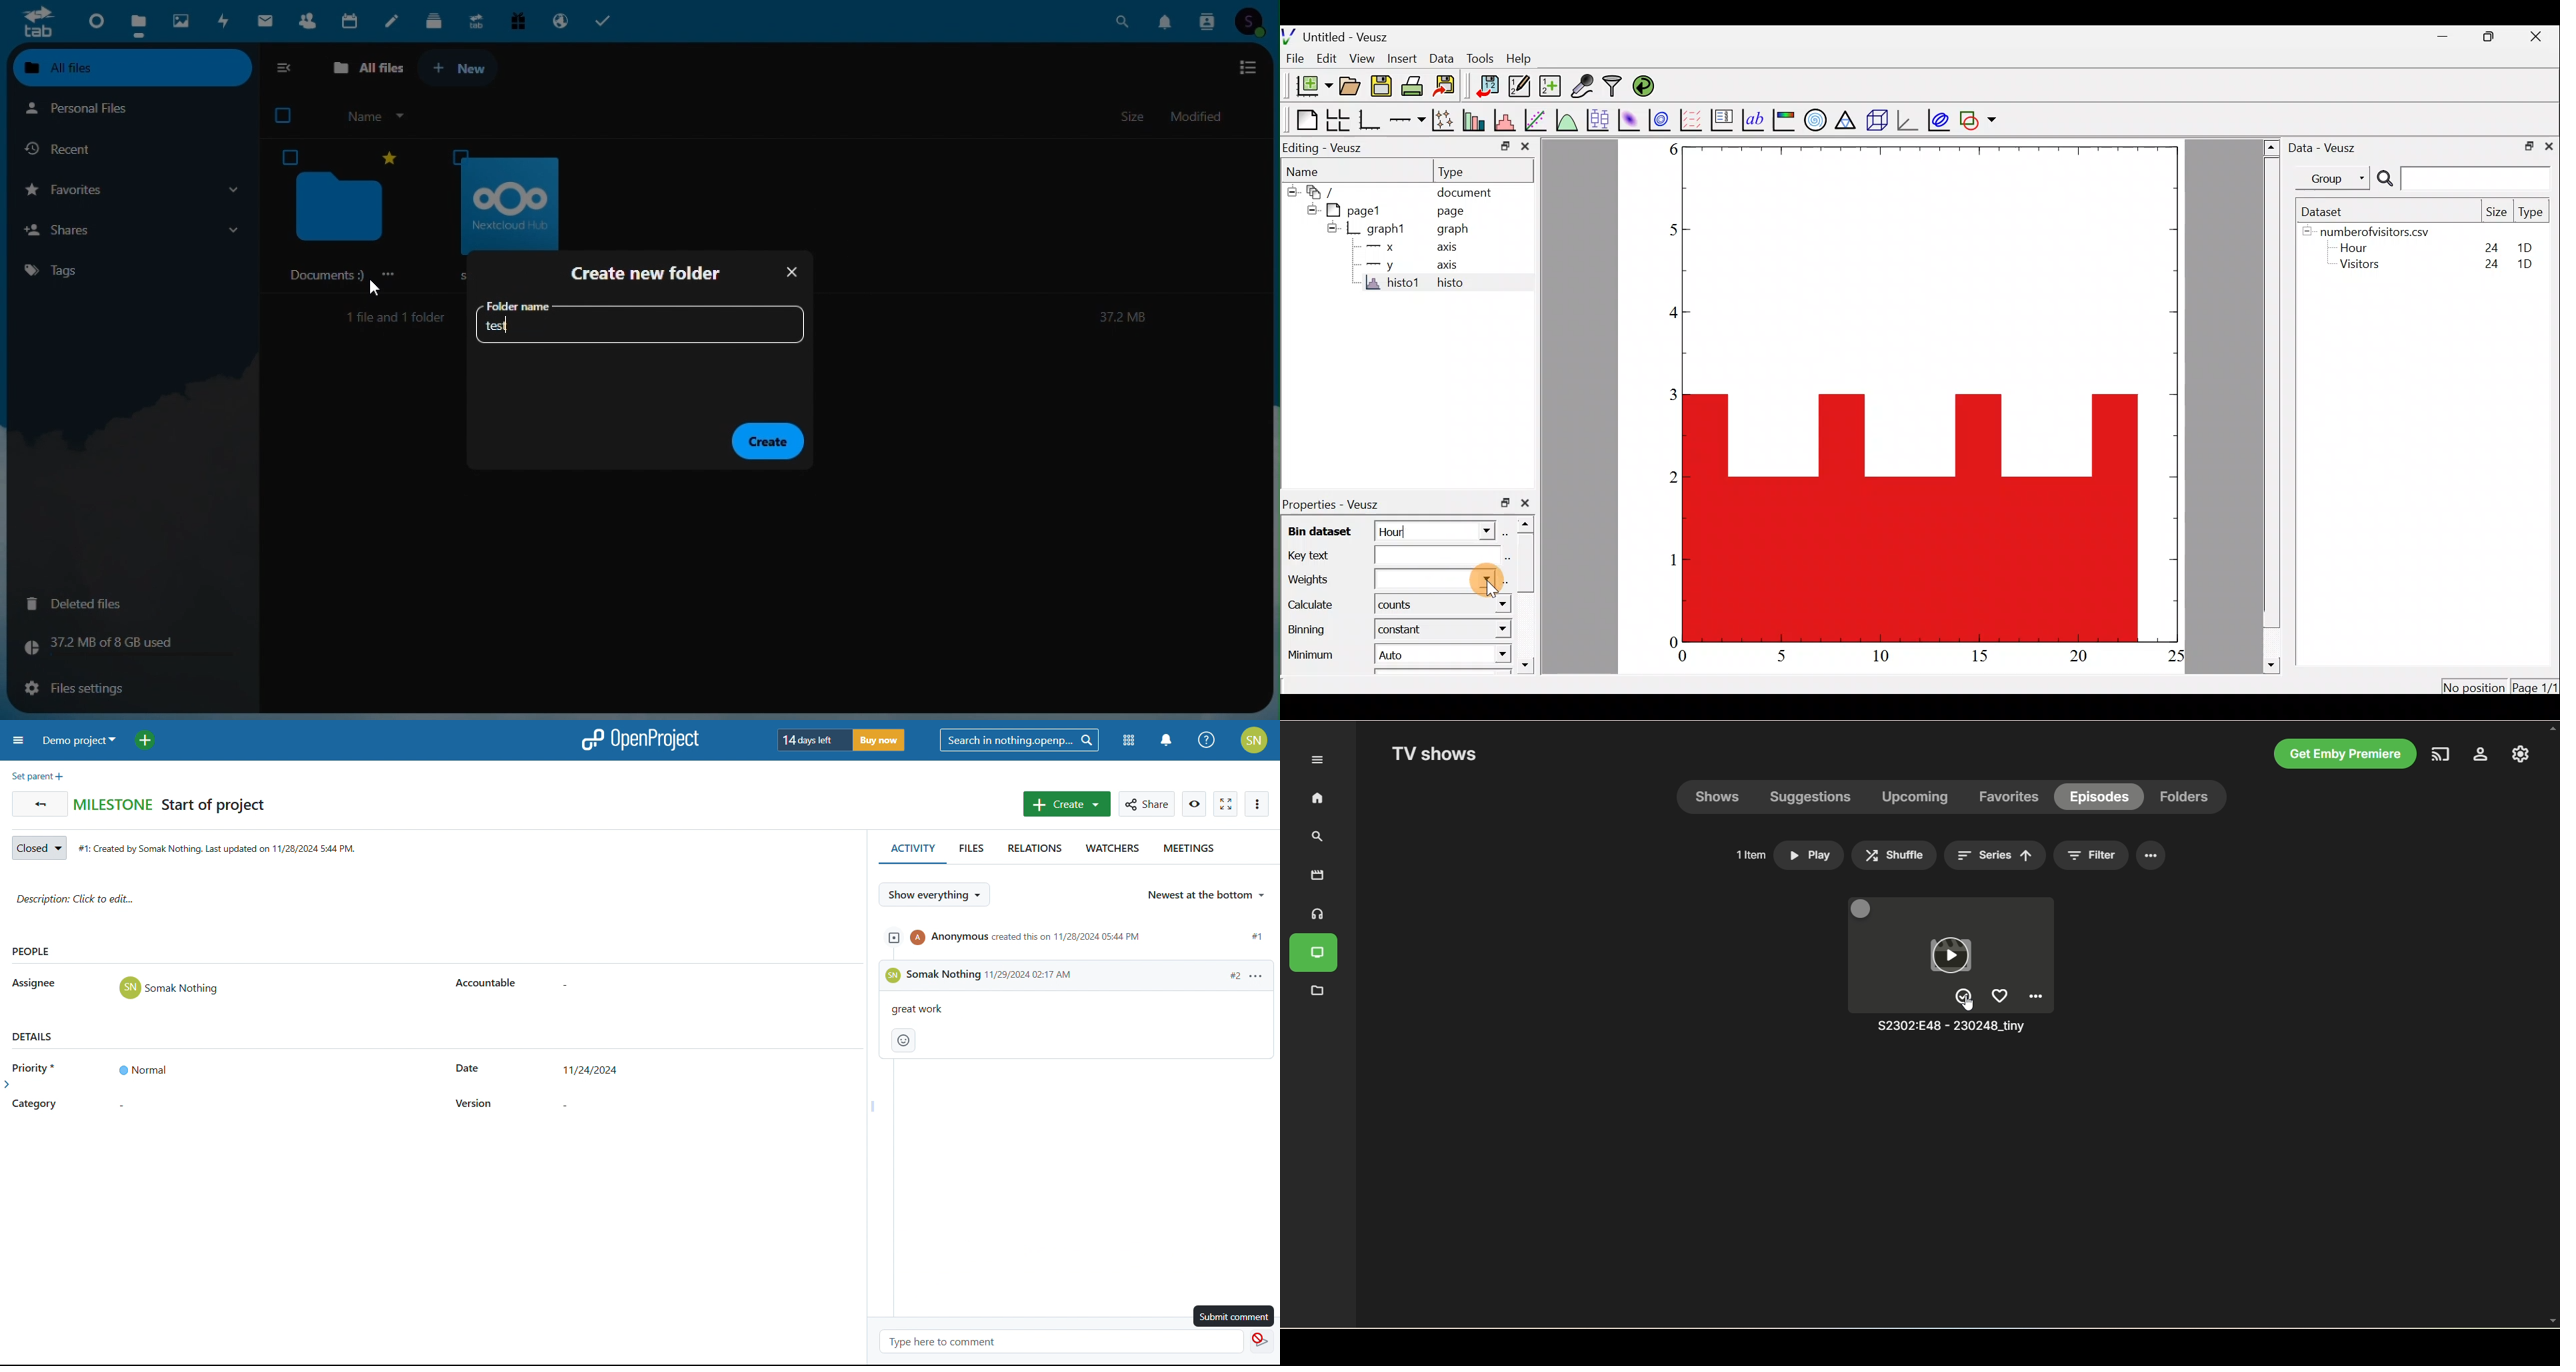 The height and width of the screenshot is (1372, 2576). Describe the element at coordinates (2331, 150) in the screenshot. I see `Data - Veusz` at that location.